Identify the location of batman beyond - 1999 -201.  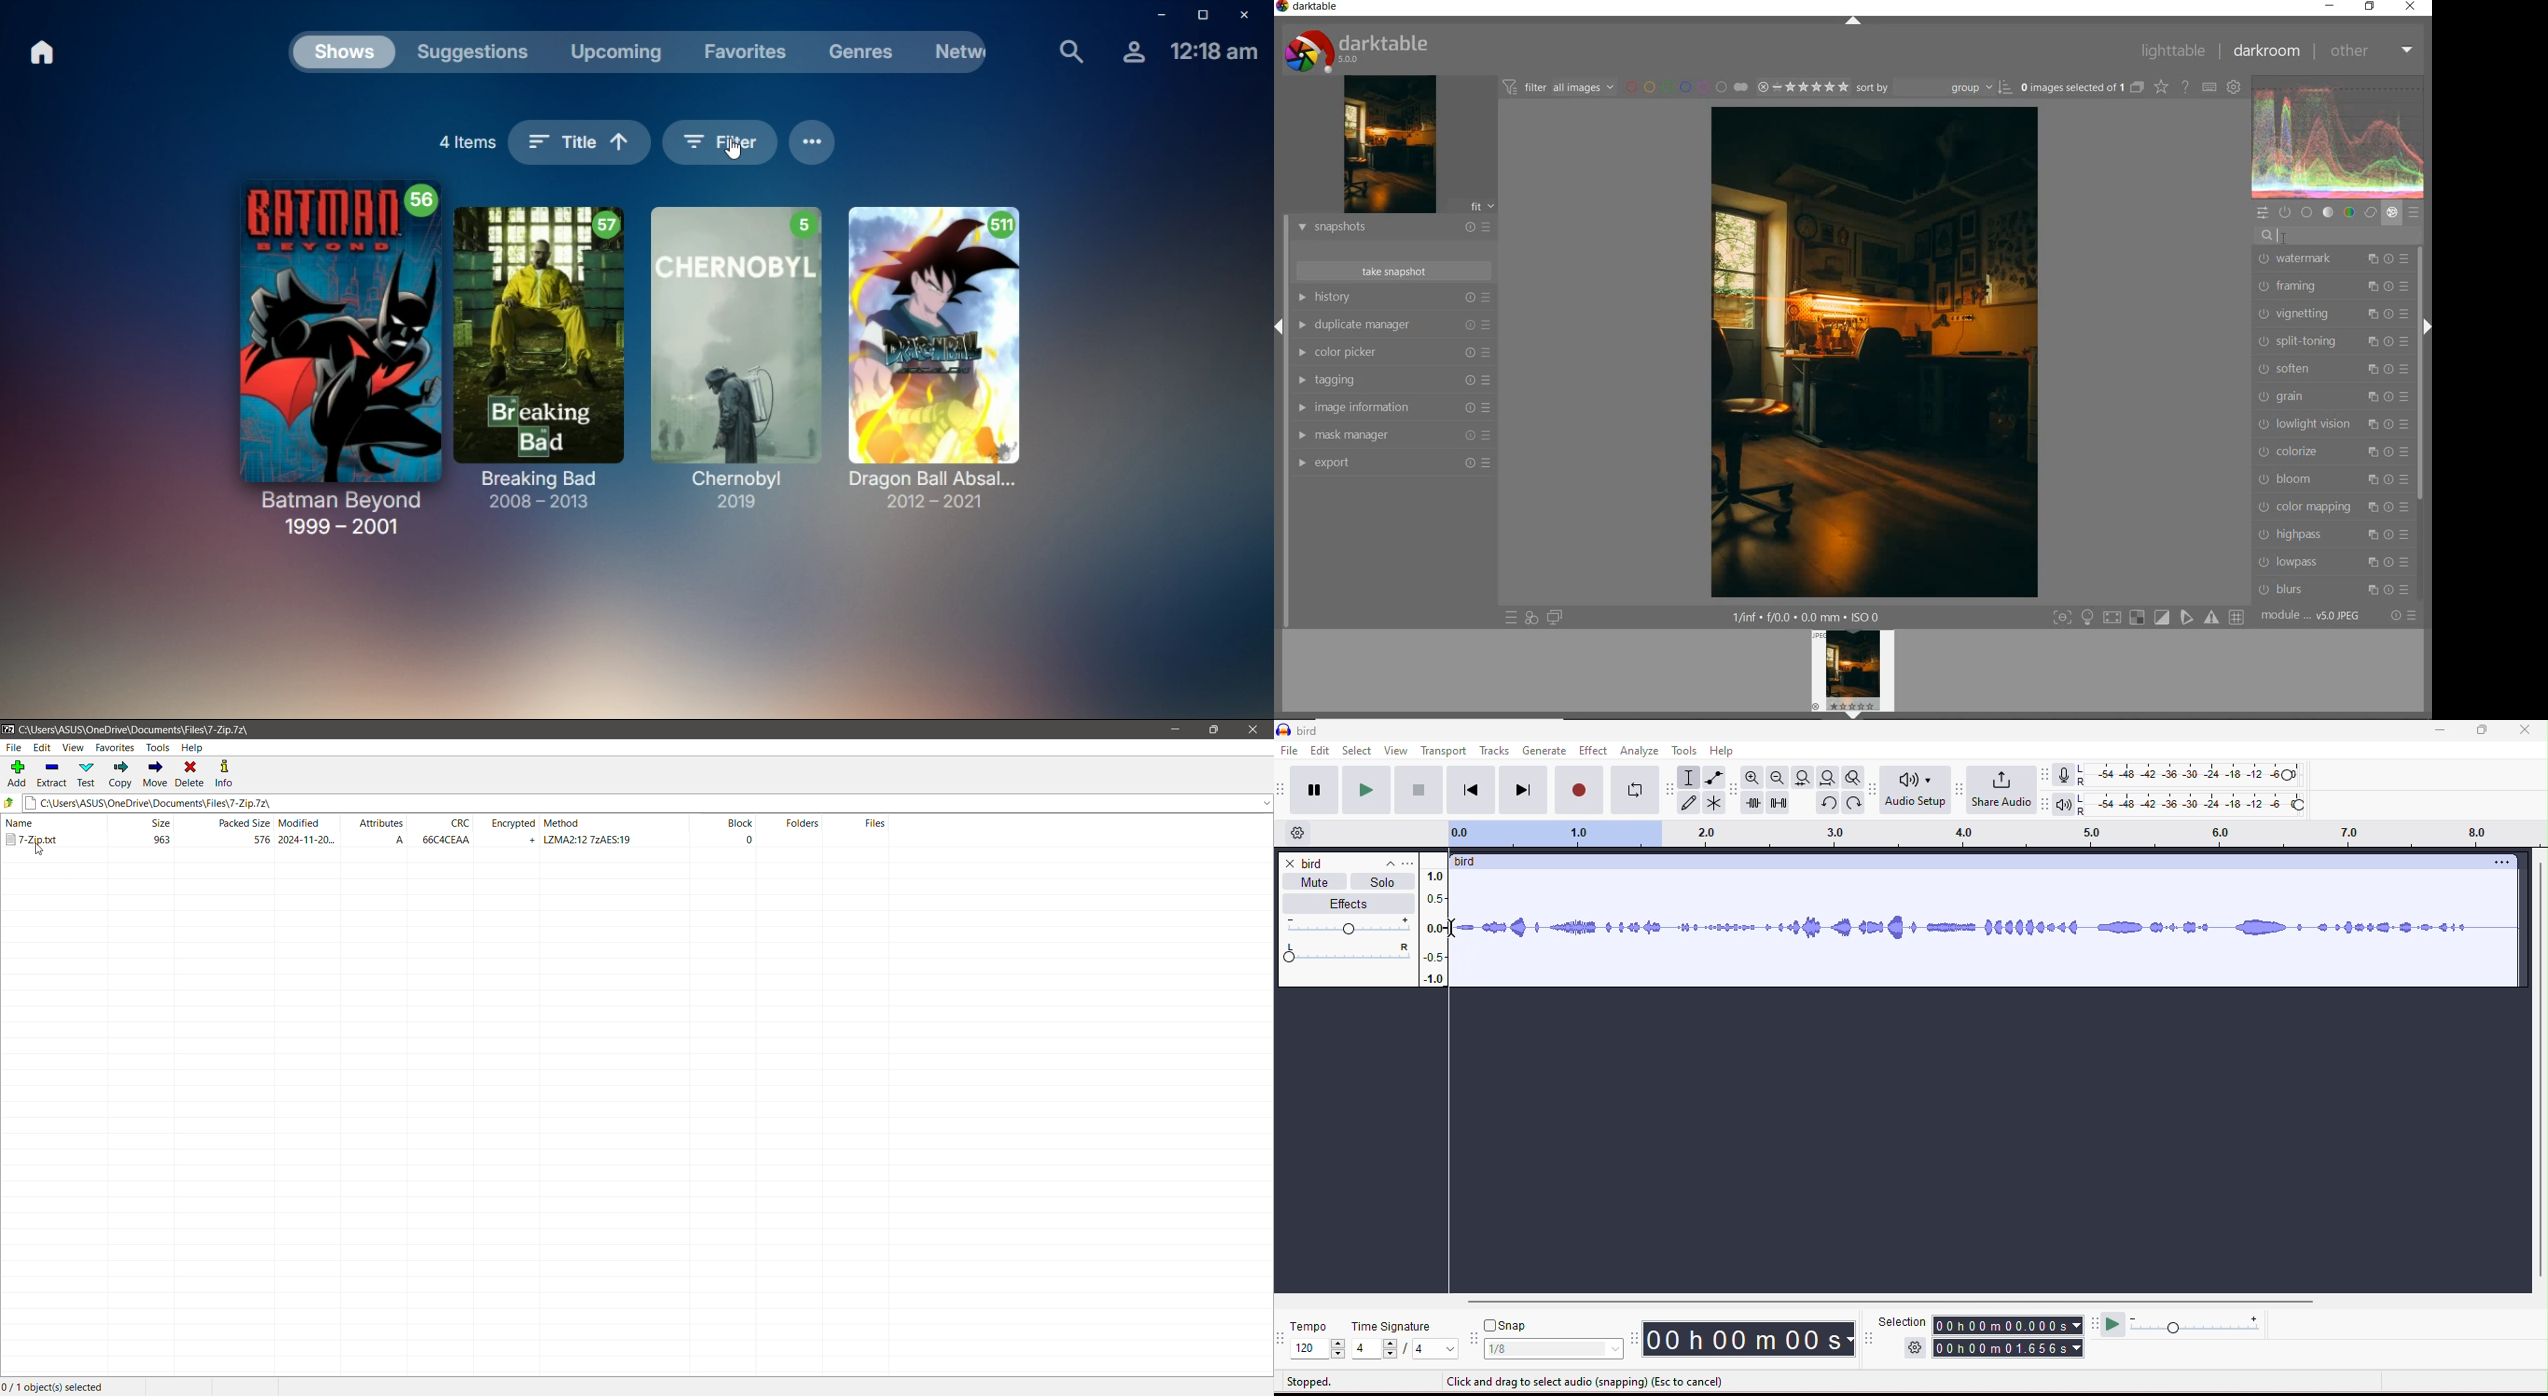
(344, 356).